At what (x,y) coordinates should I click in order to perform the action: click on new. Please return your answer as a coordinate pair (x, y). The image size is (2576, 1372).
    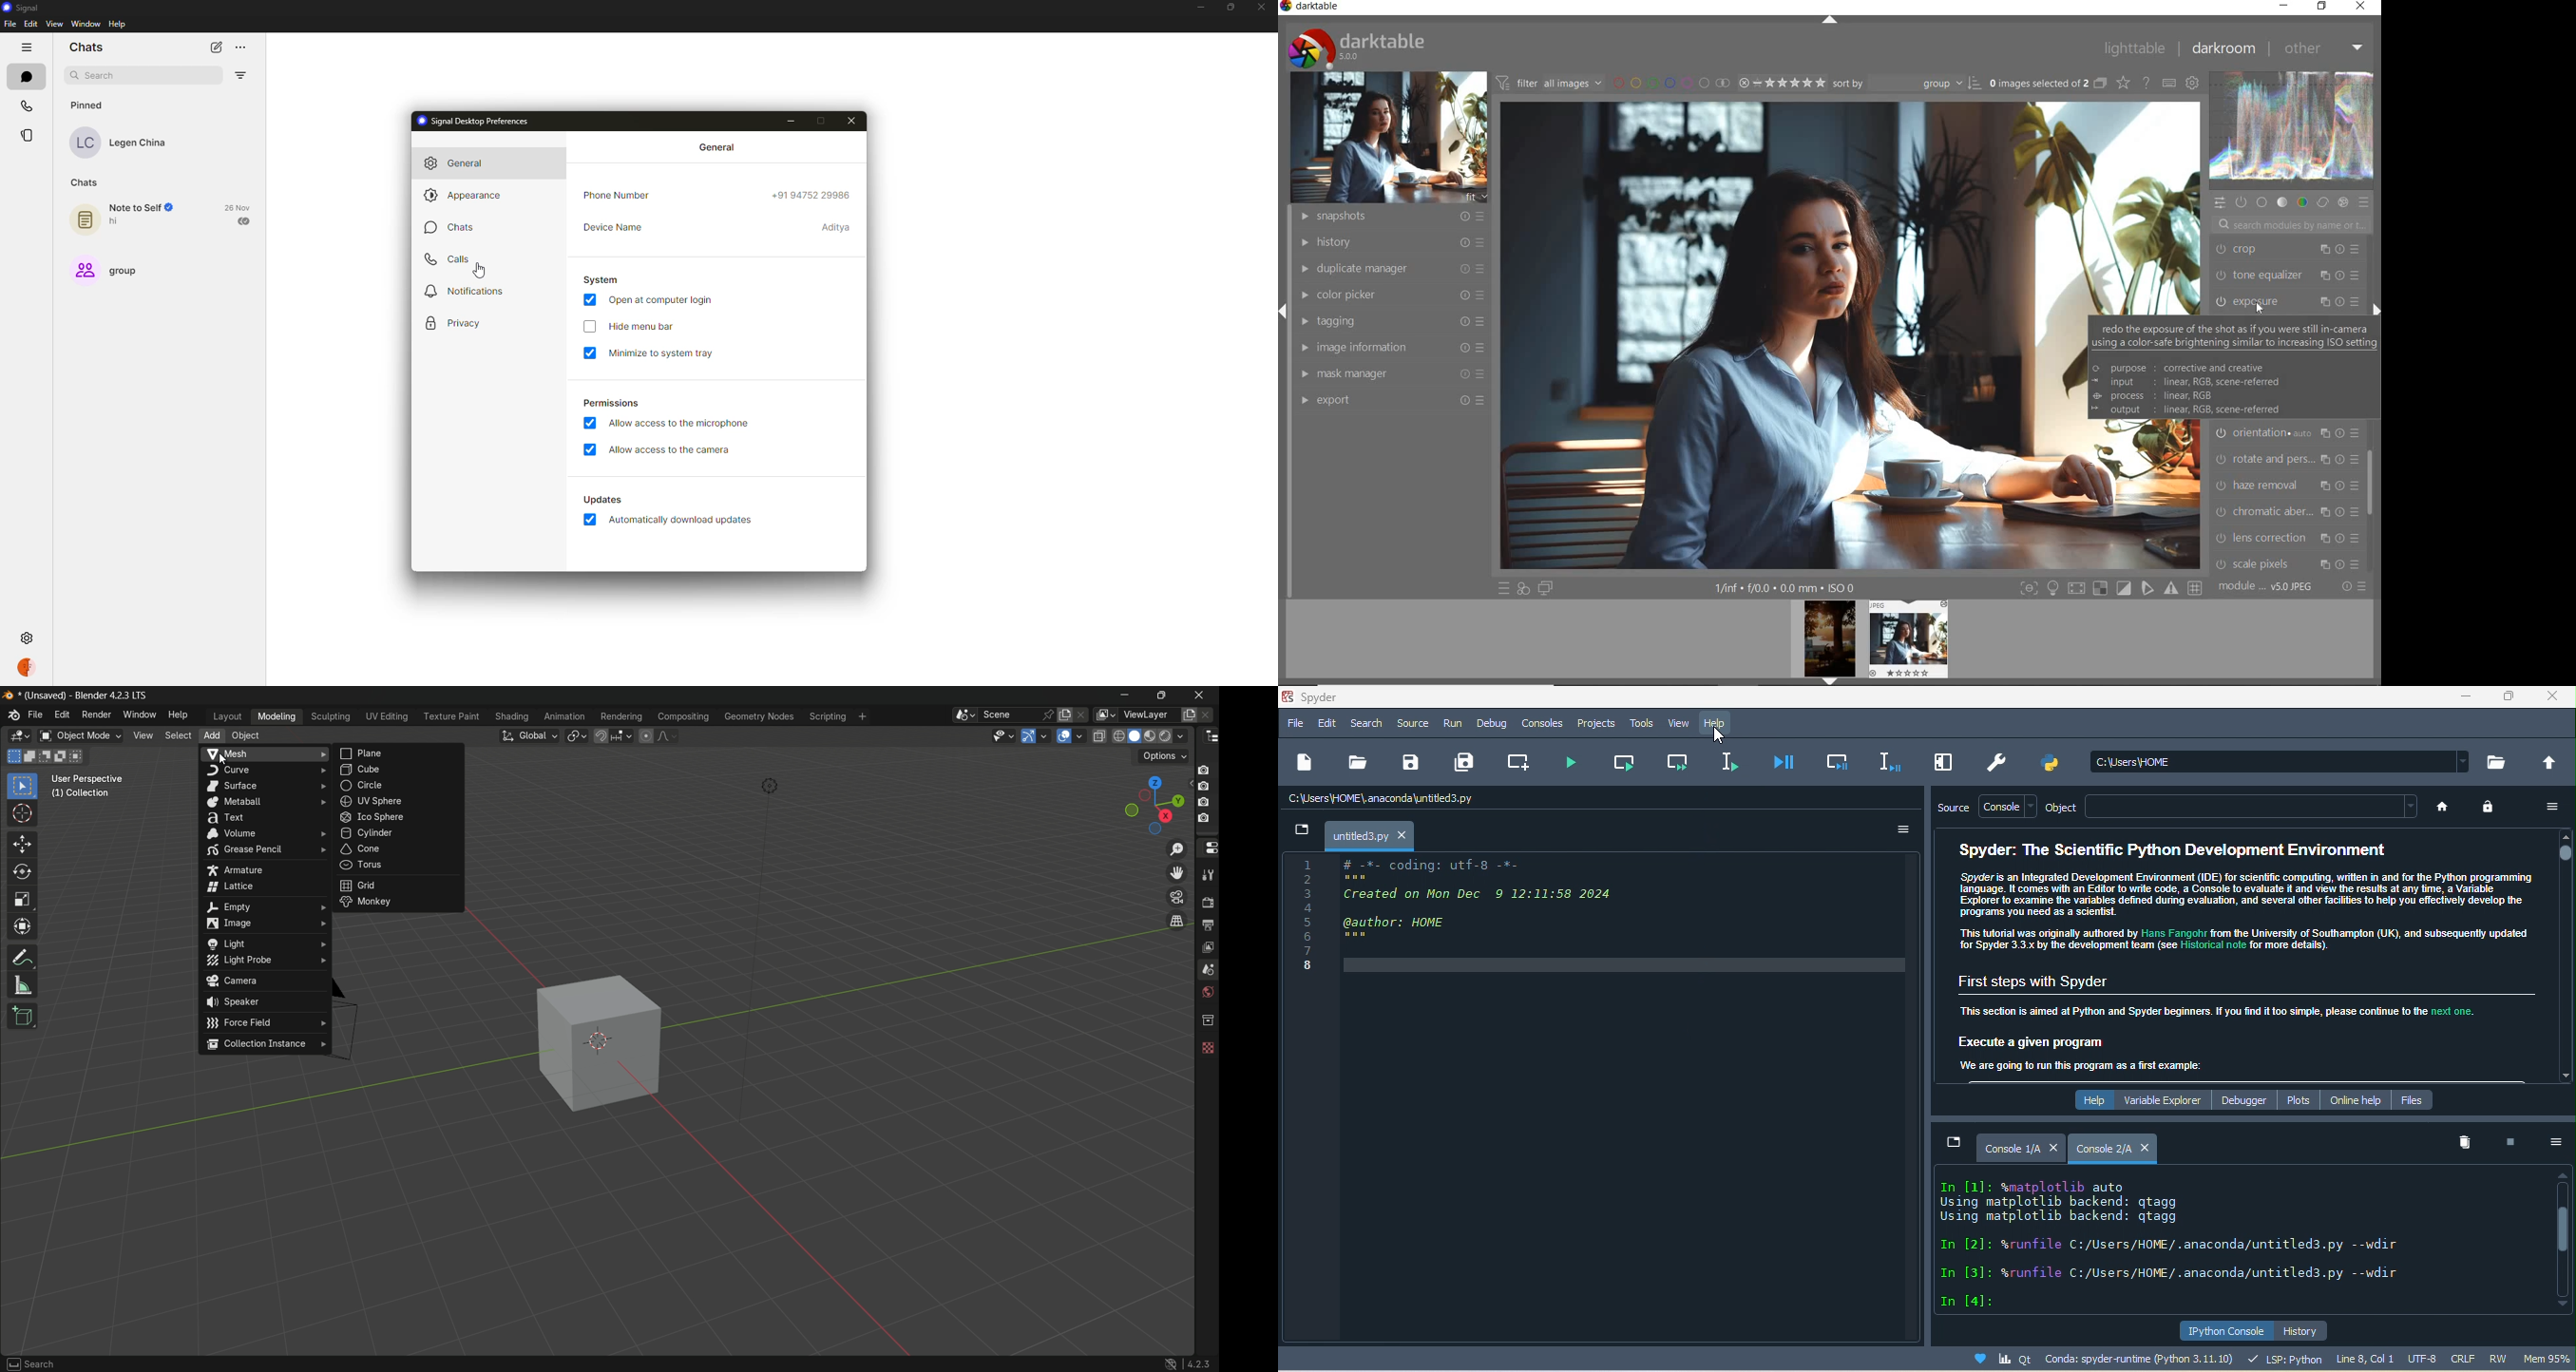
    Looking at the image, I should click on (1307, 766).